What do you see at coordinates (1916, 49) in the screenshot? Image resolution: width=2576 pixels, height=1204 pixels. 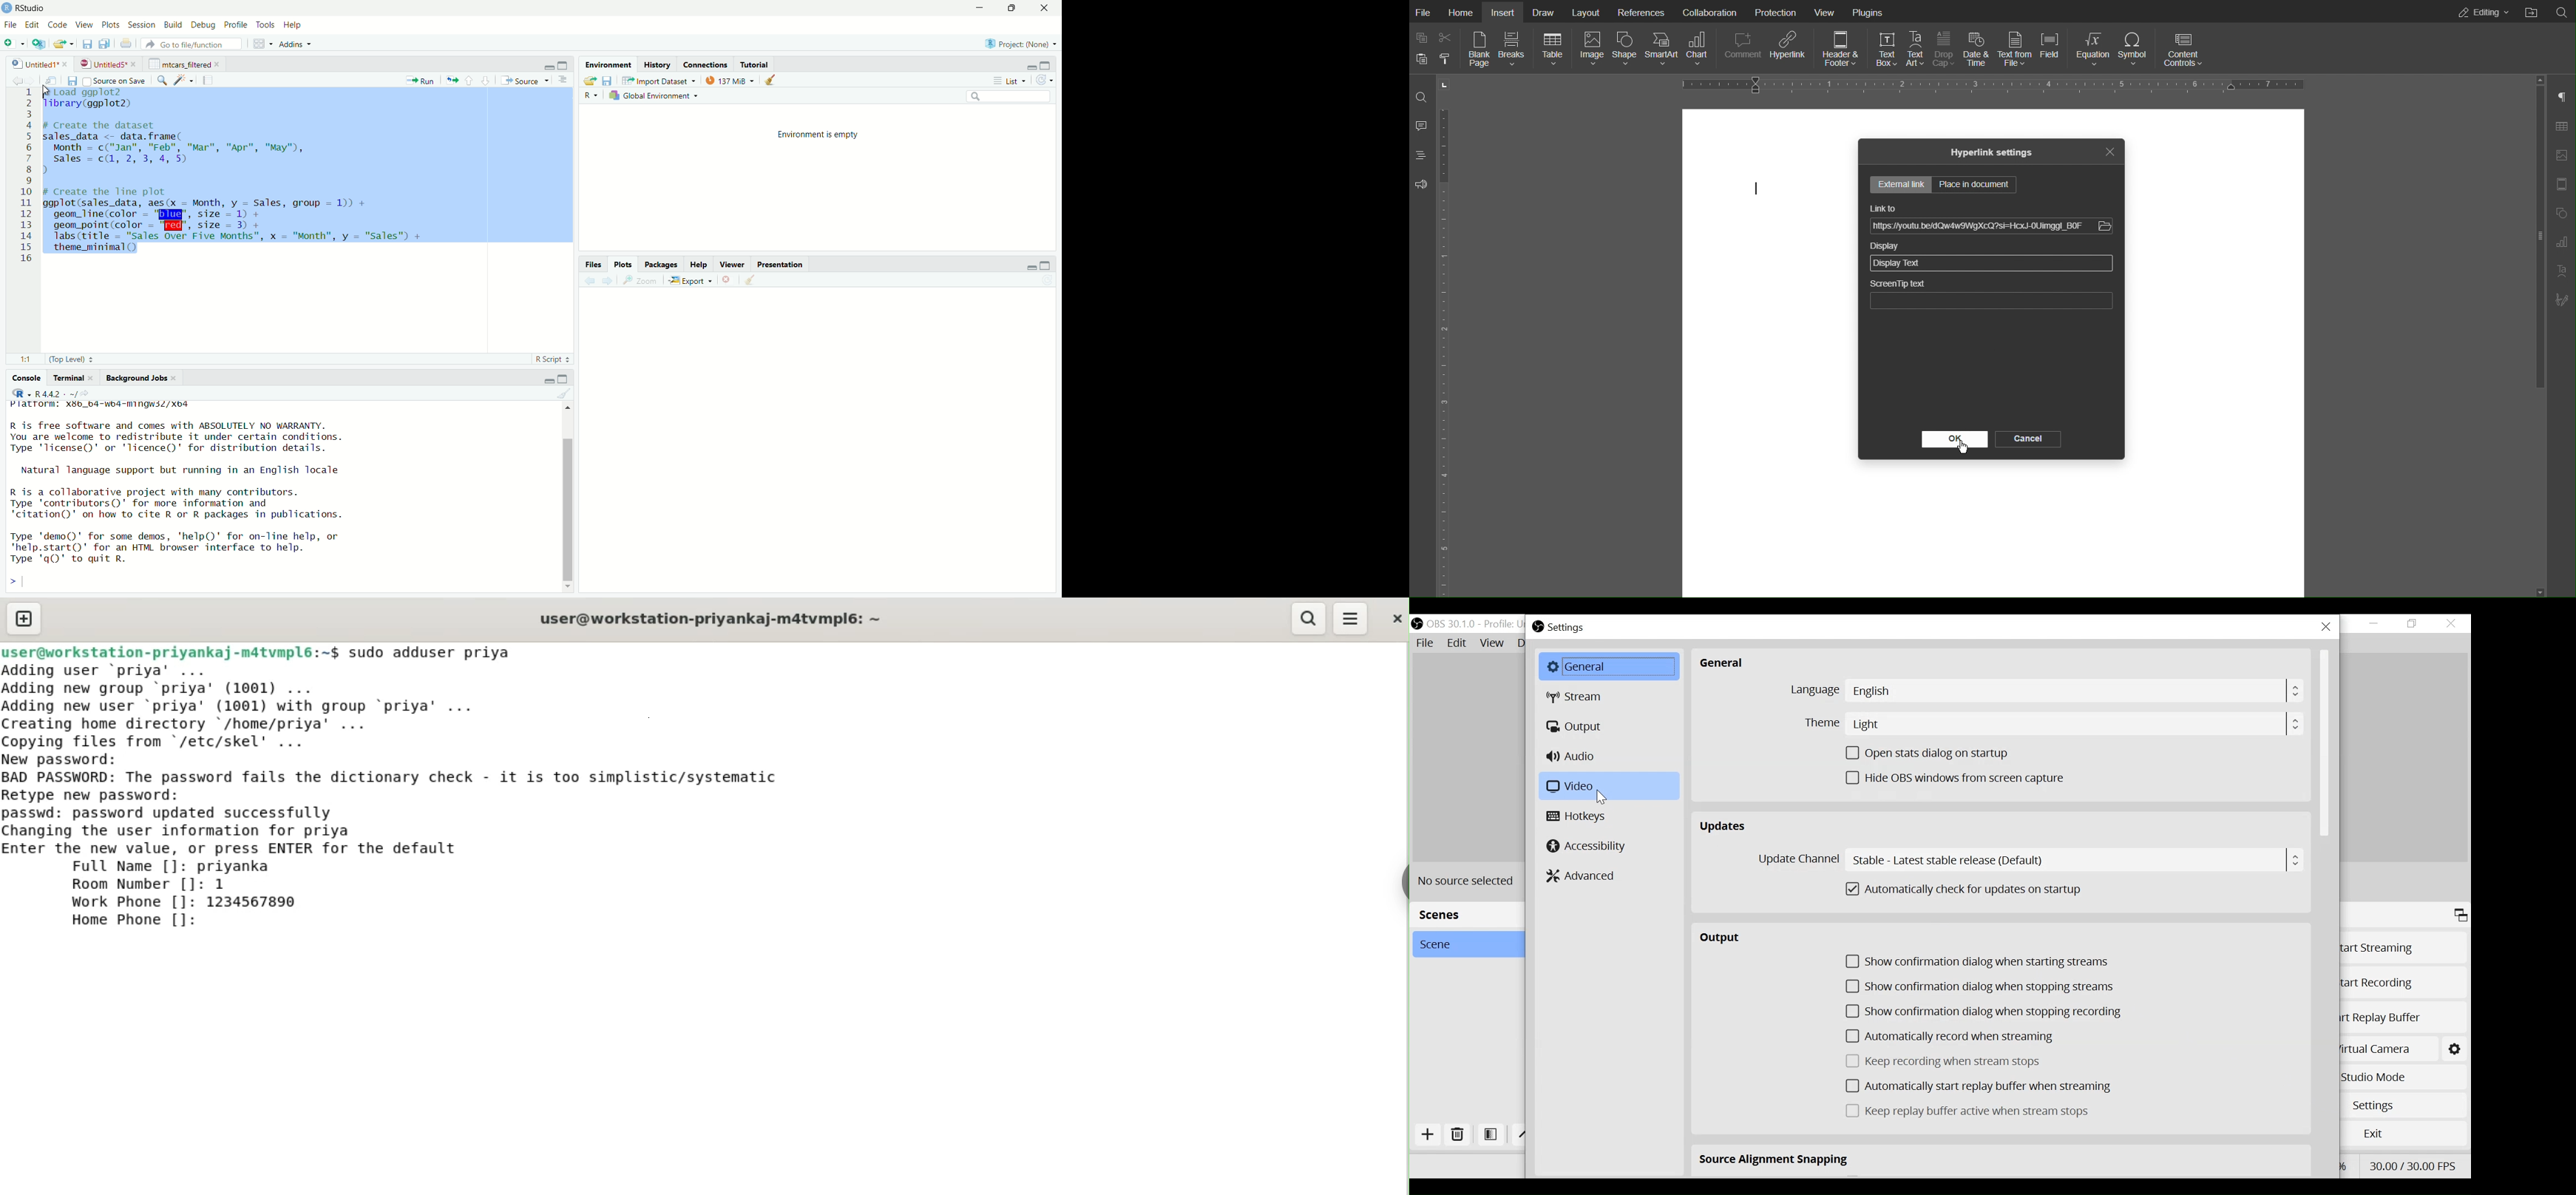 I see `Text Art` at bounding box center [1916, 49].